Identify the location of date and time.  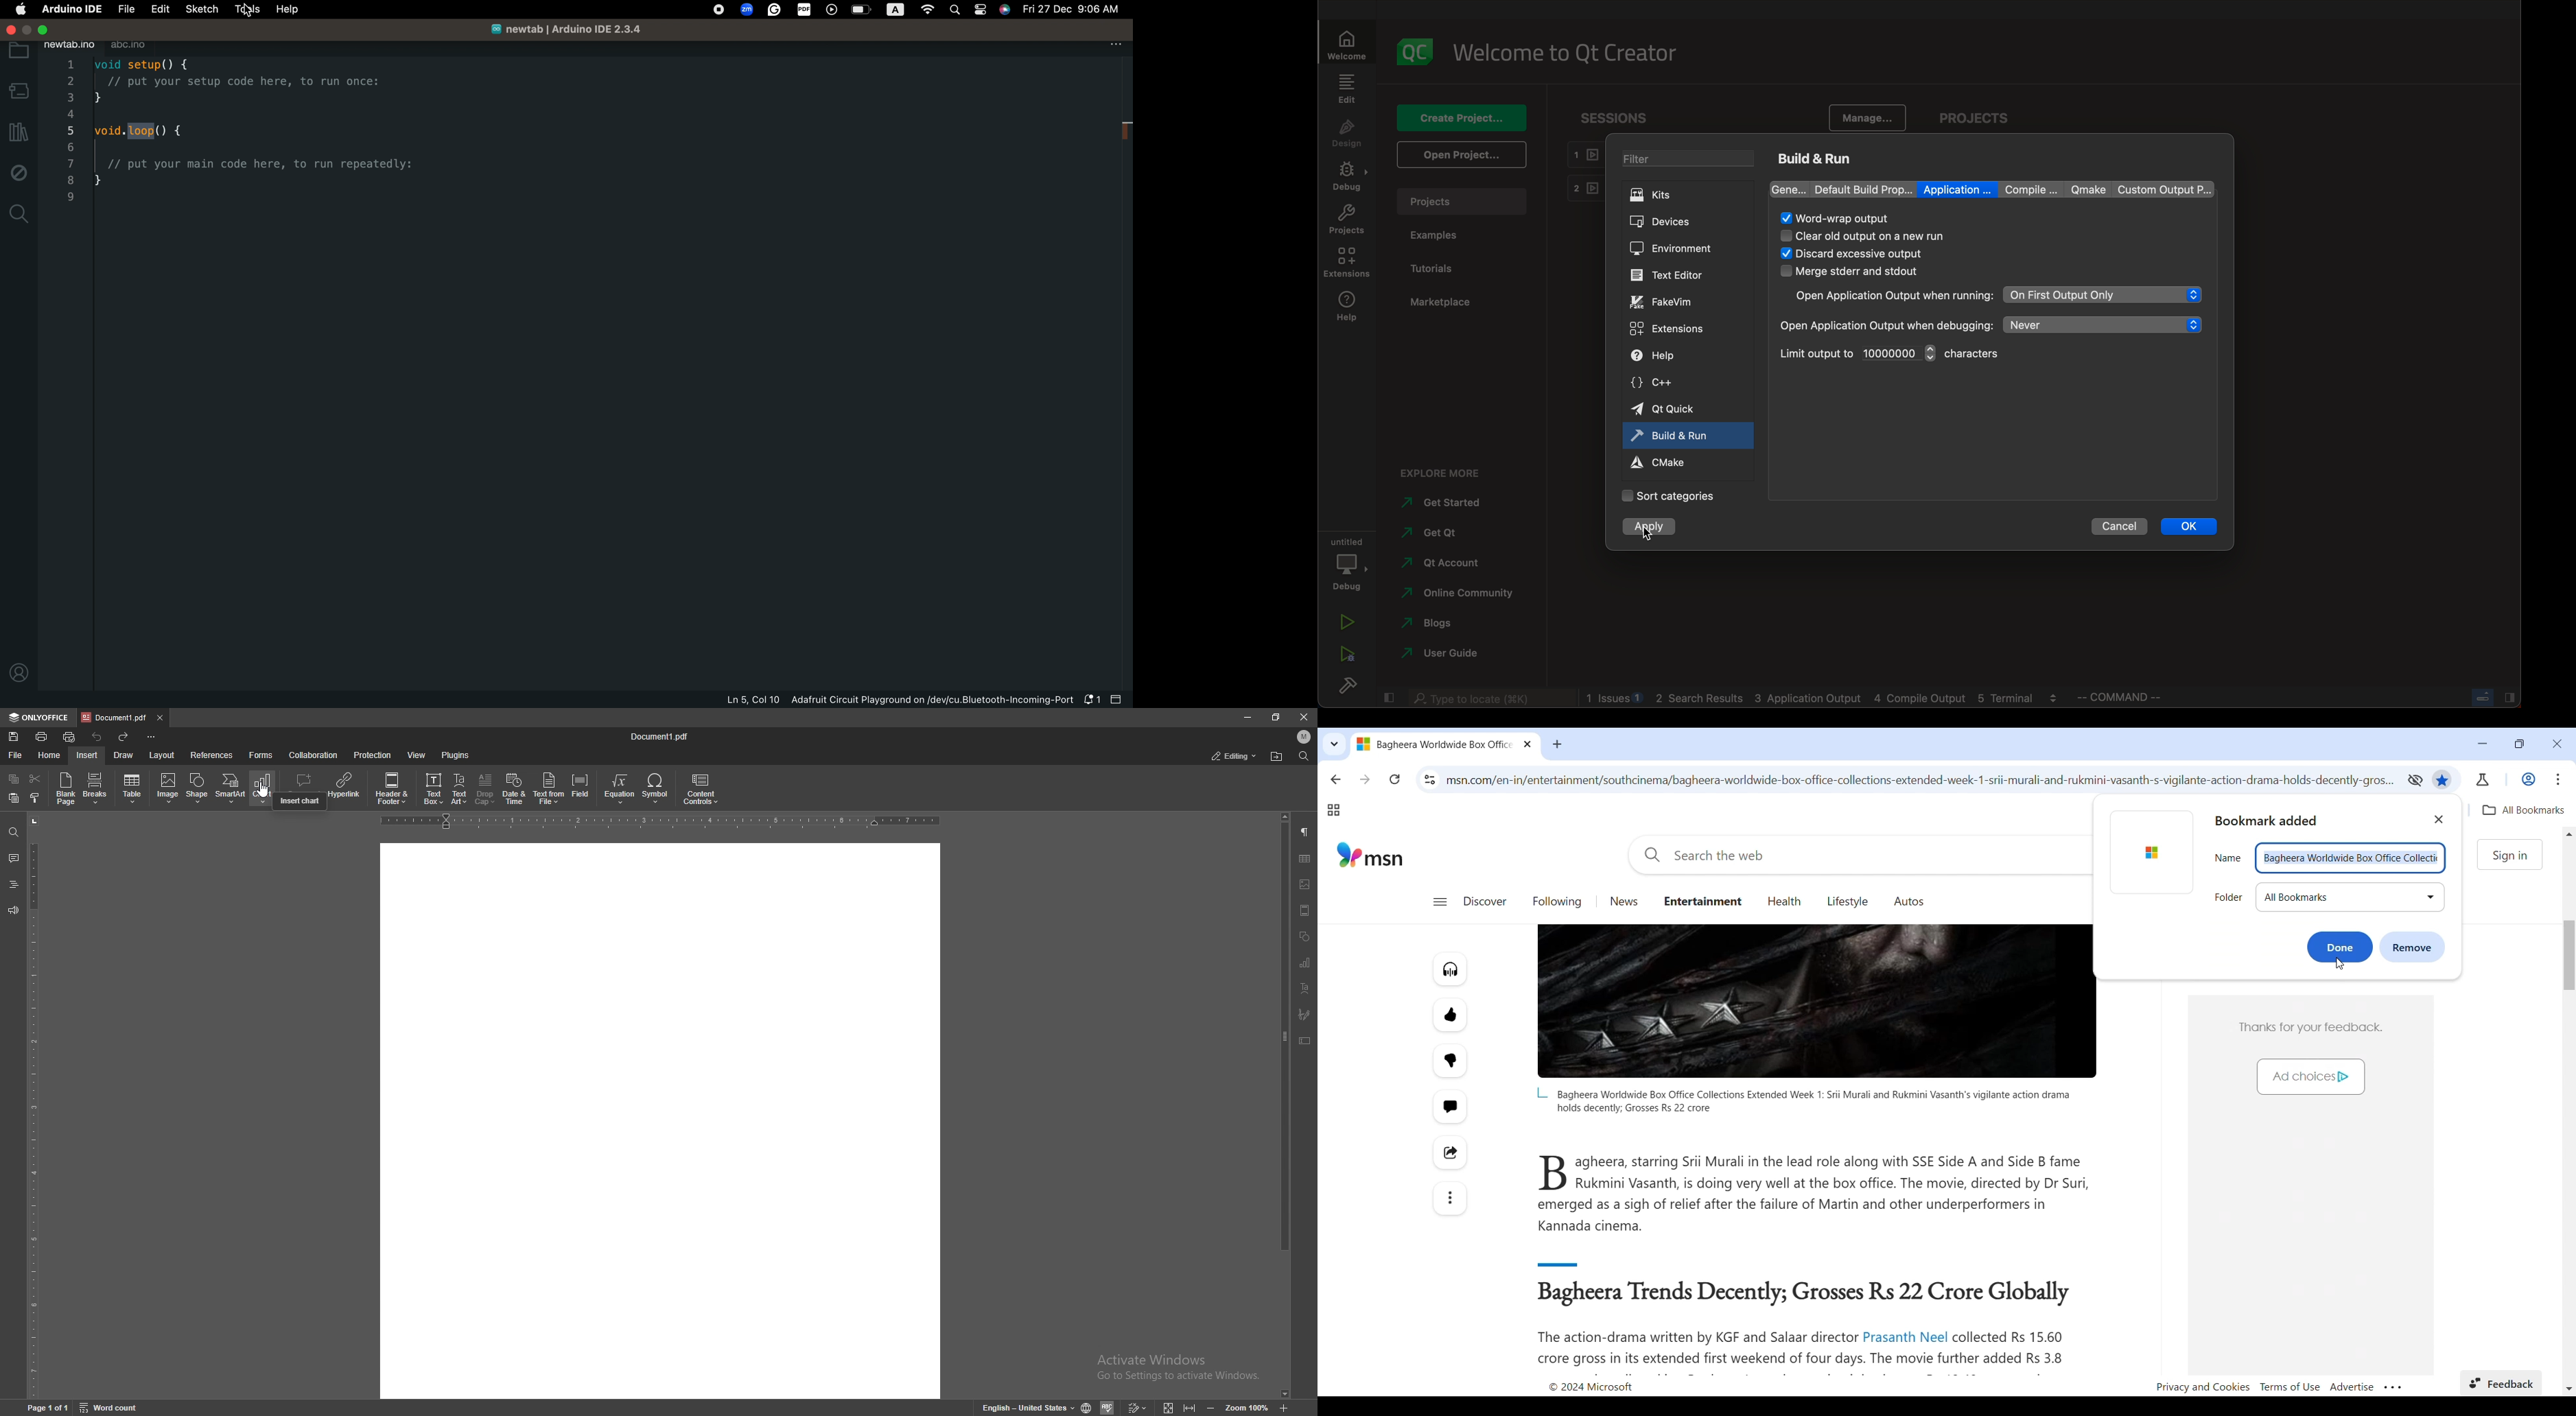
(513, 790).